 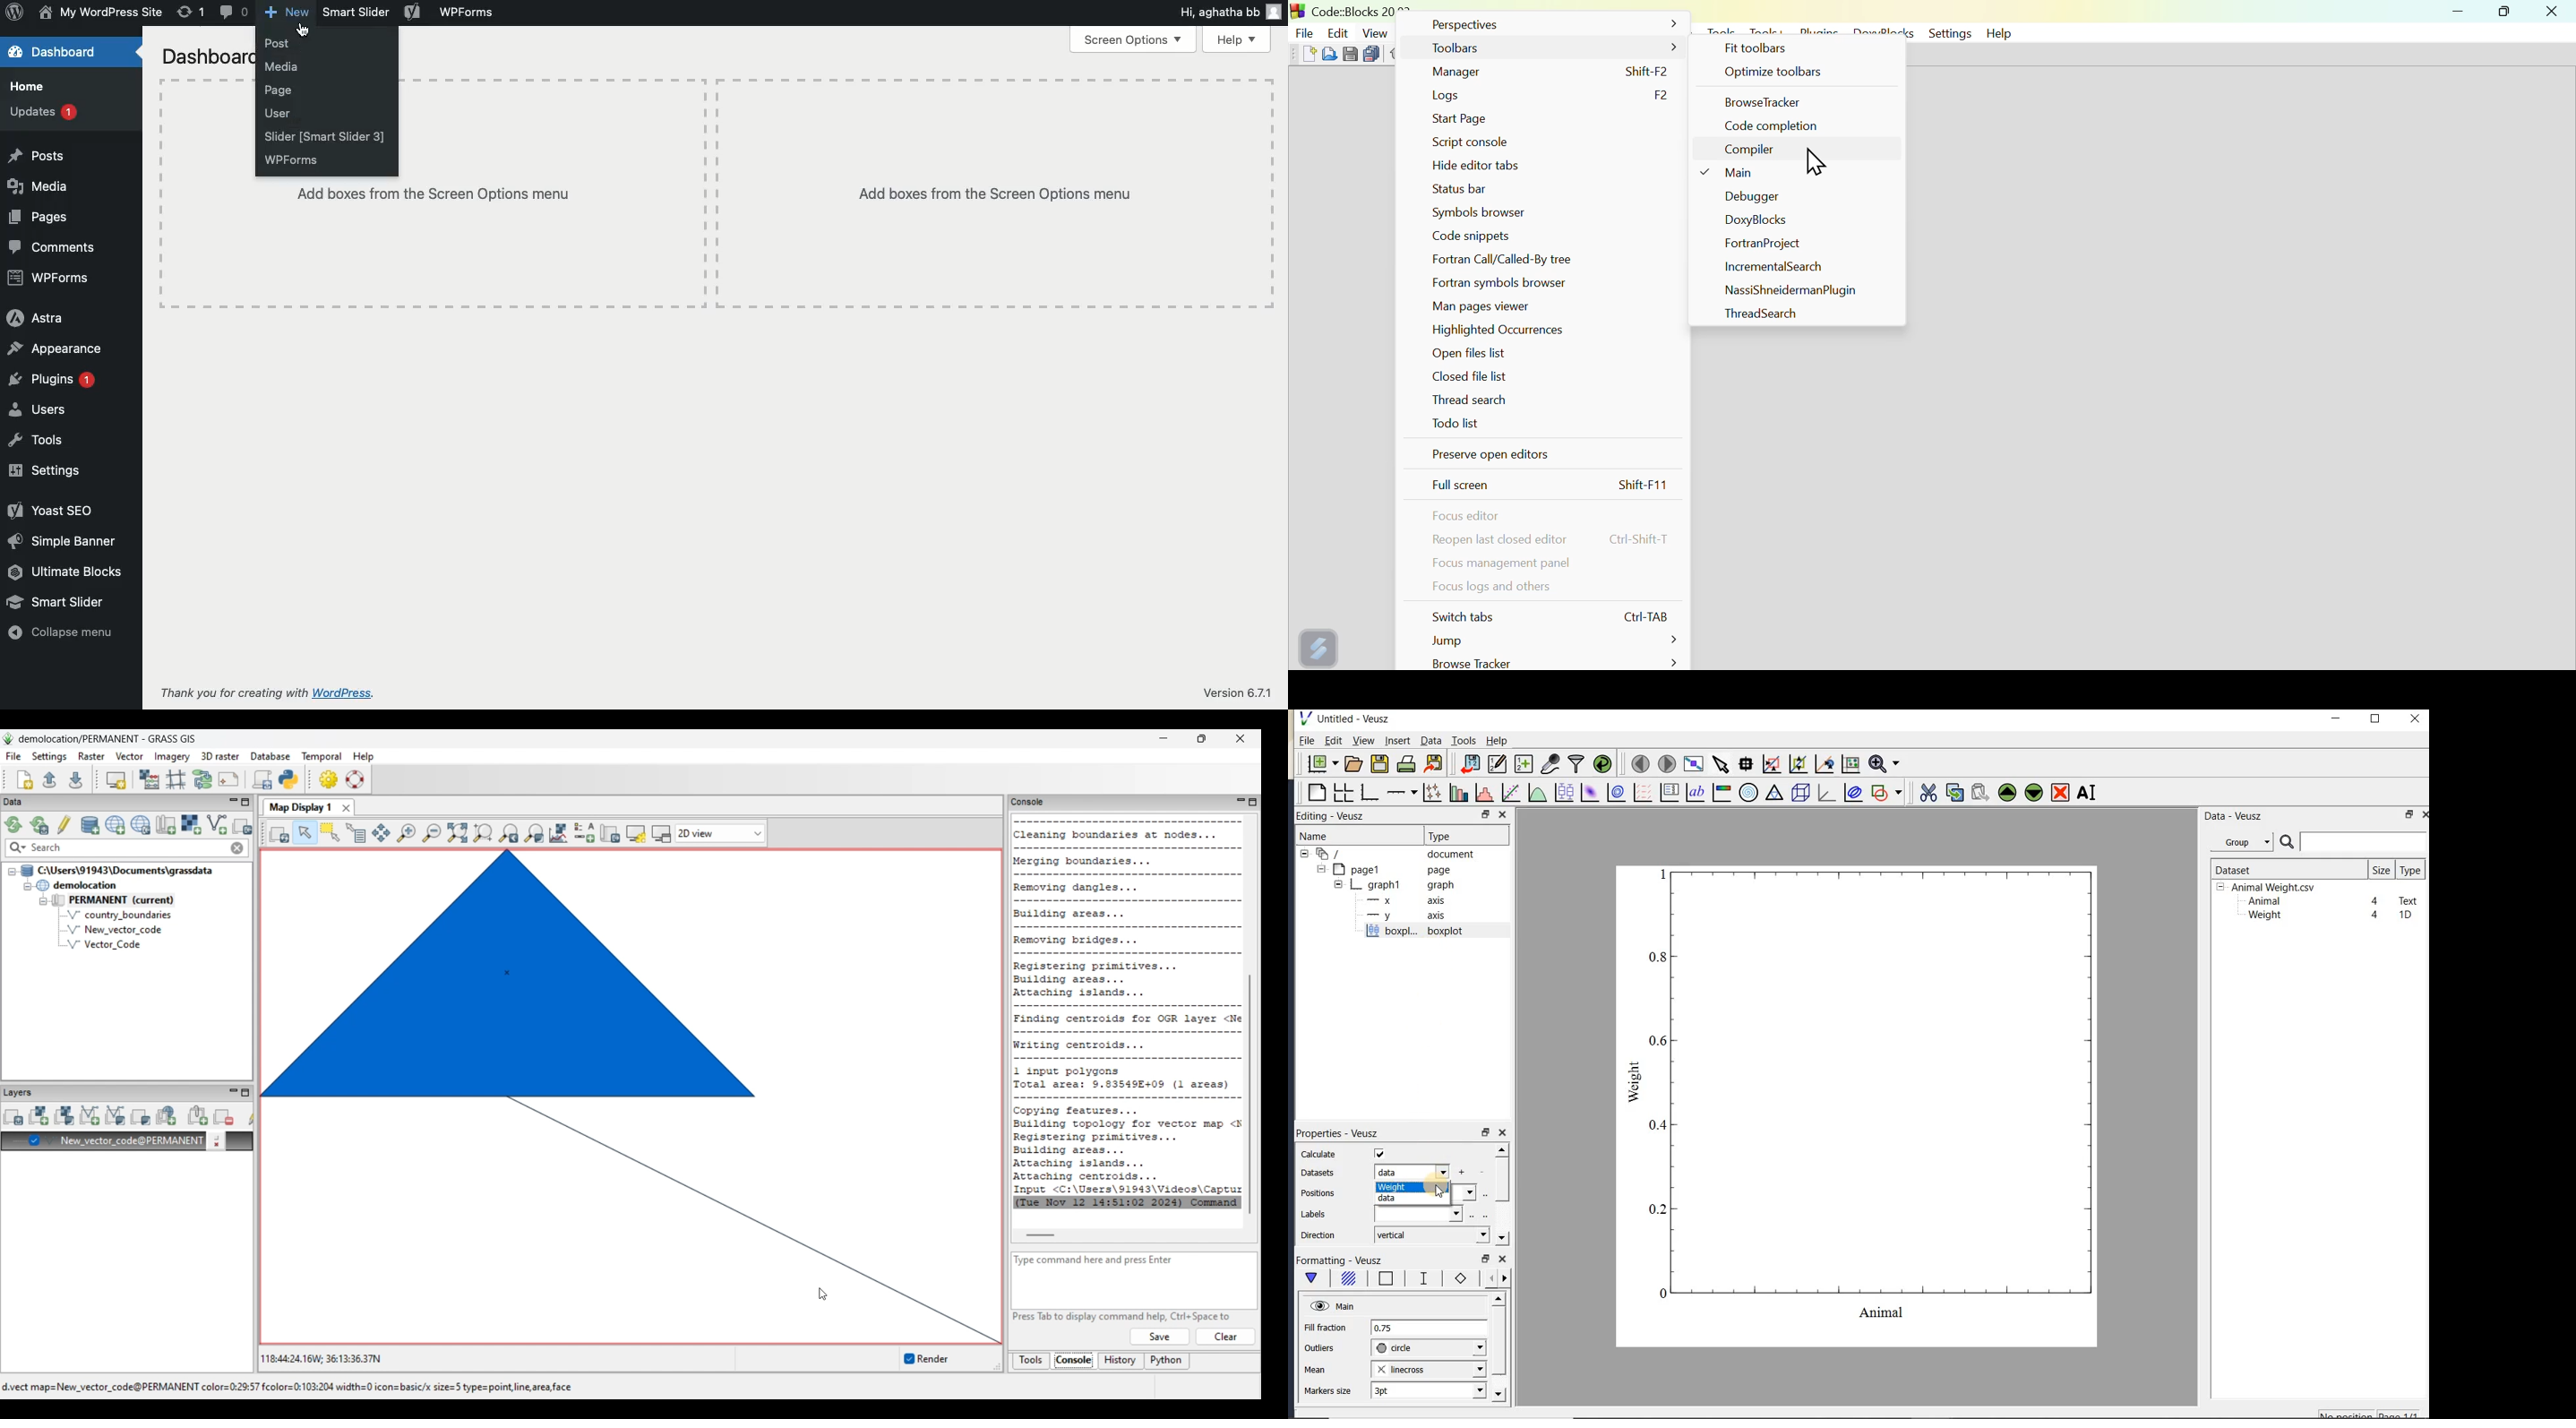 I want to click on linecross, so click(x=1427, y=1369).